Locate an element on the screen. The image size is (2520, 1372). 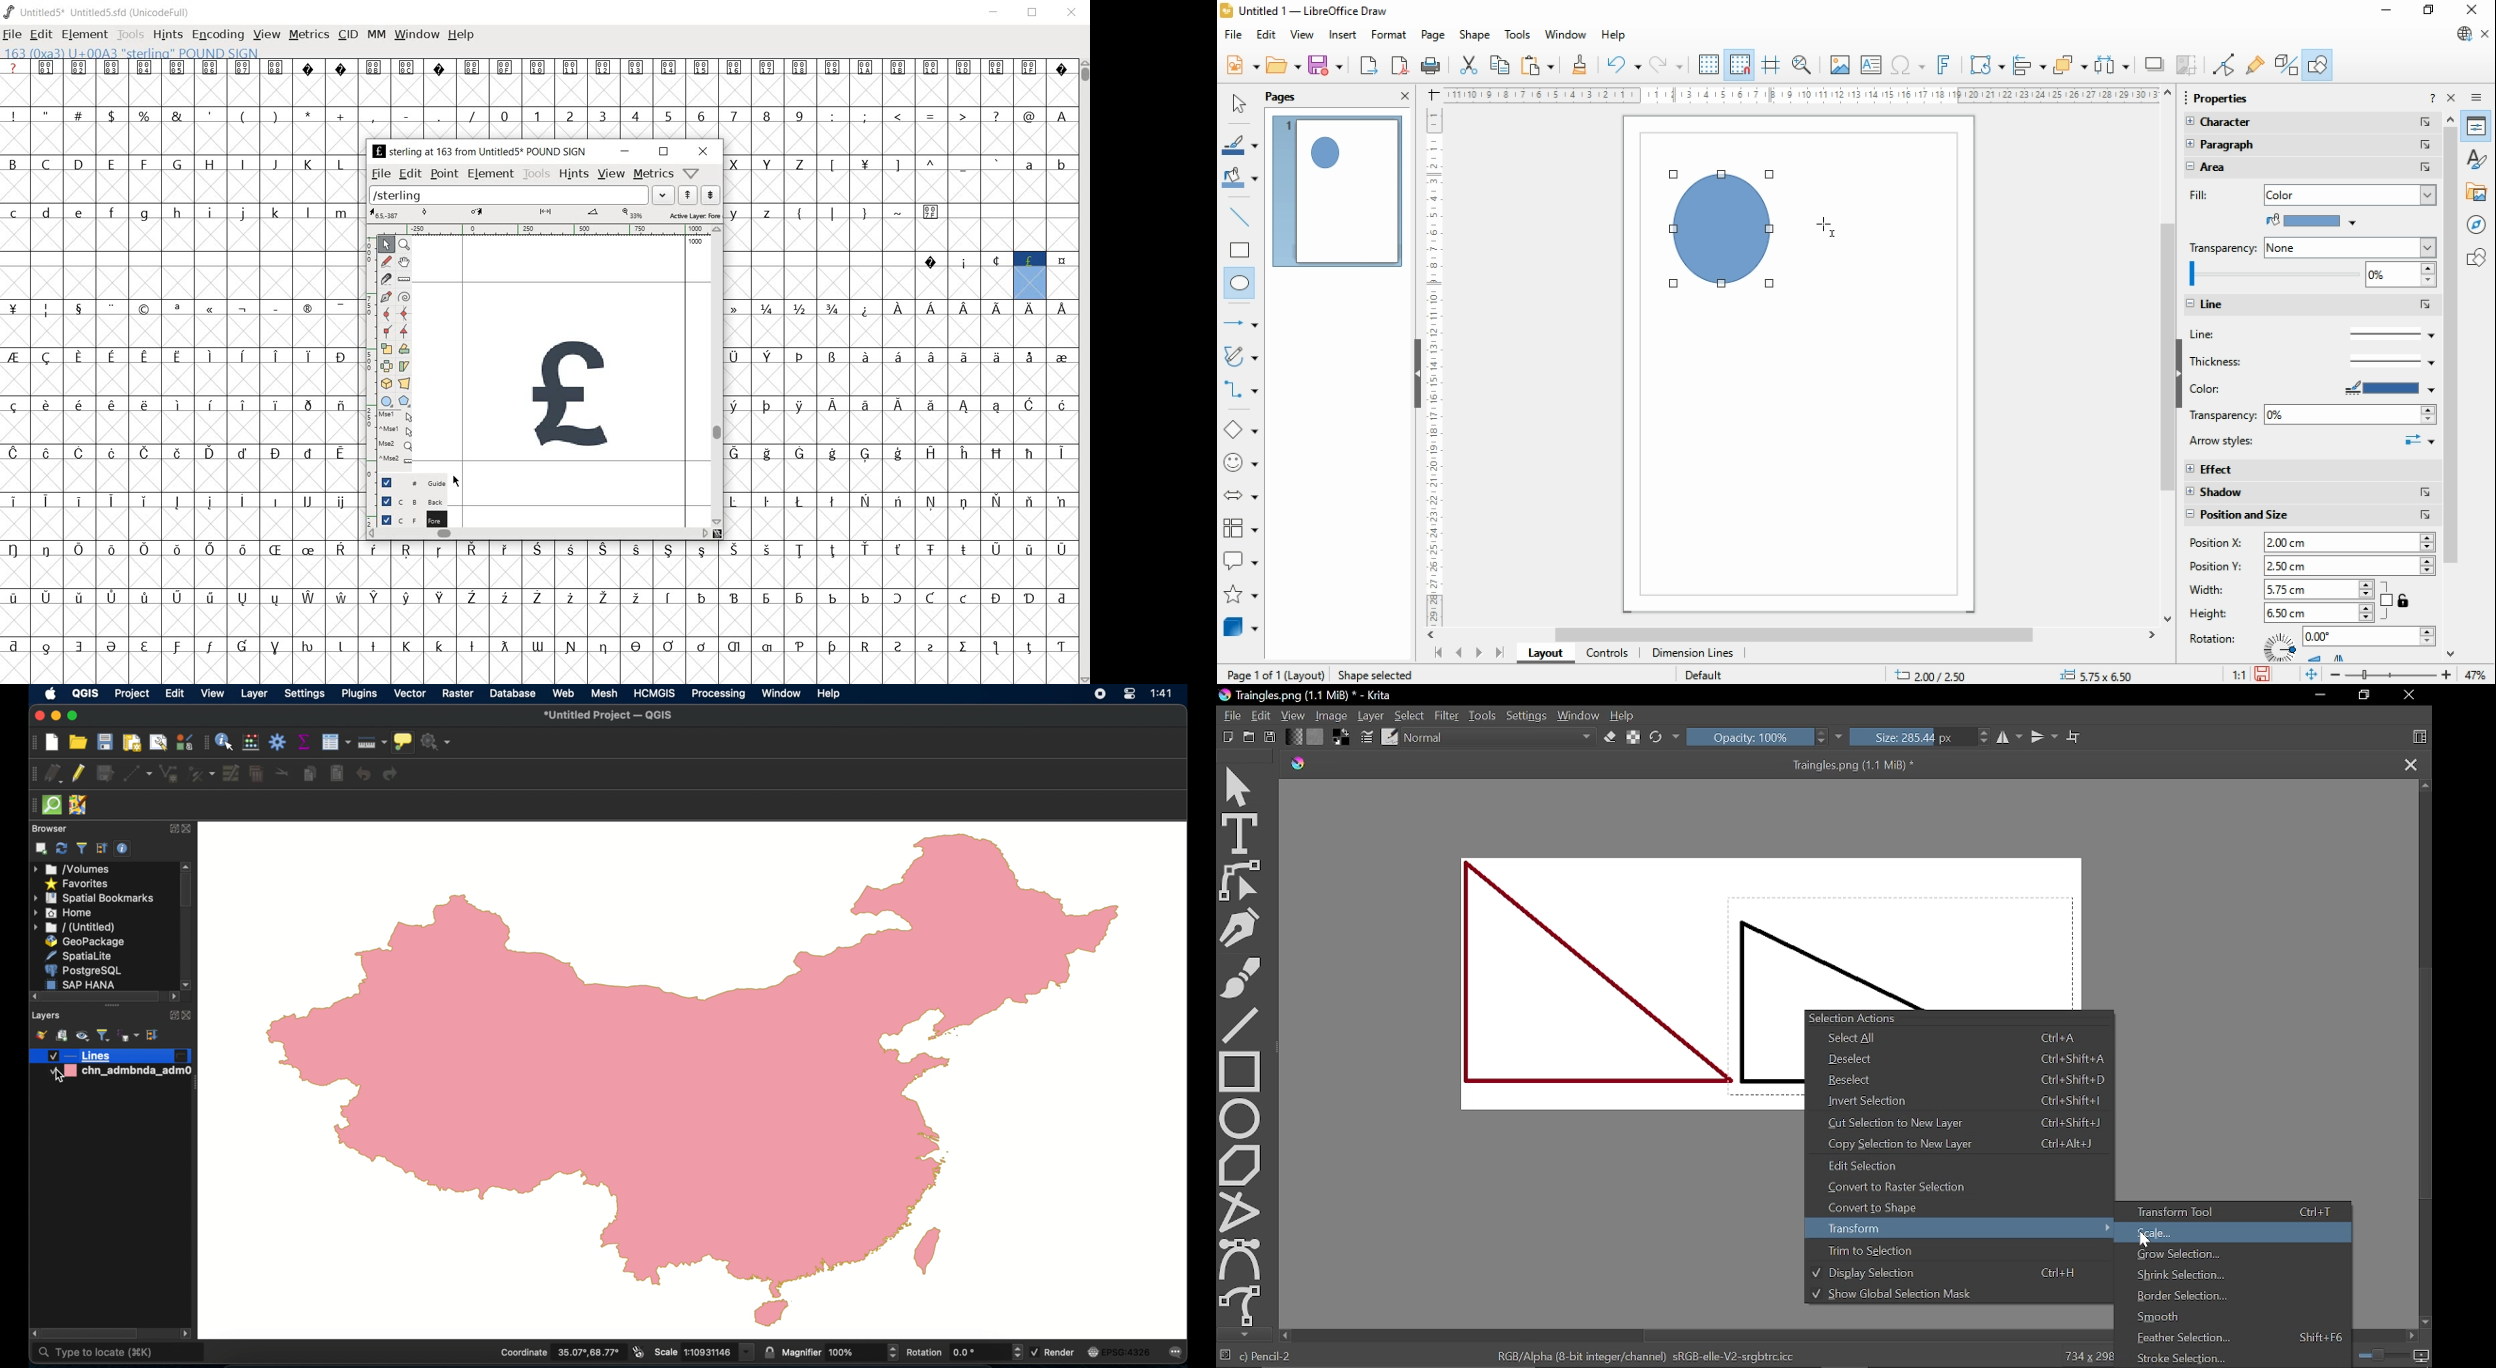
Symbol is located at coordinates (16, 598).